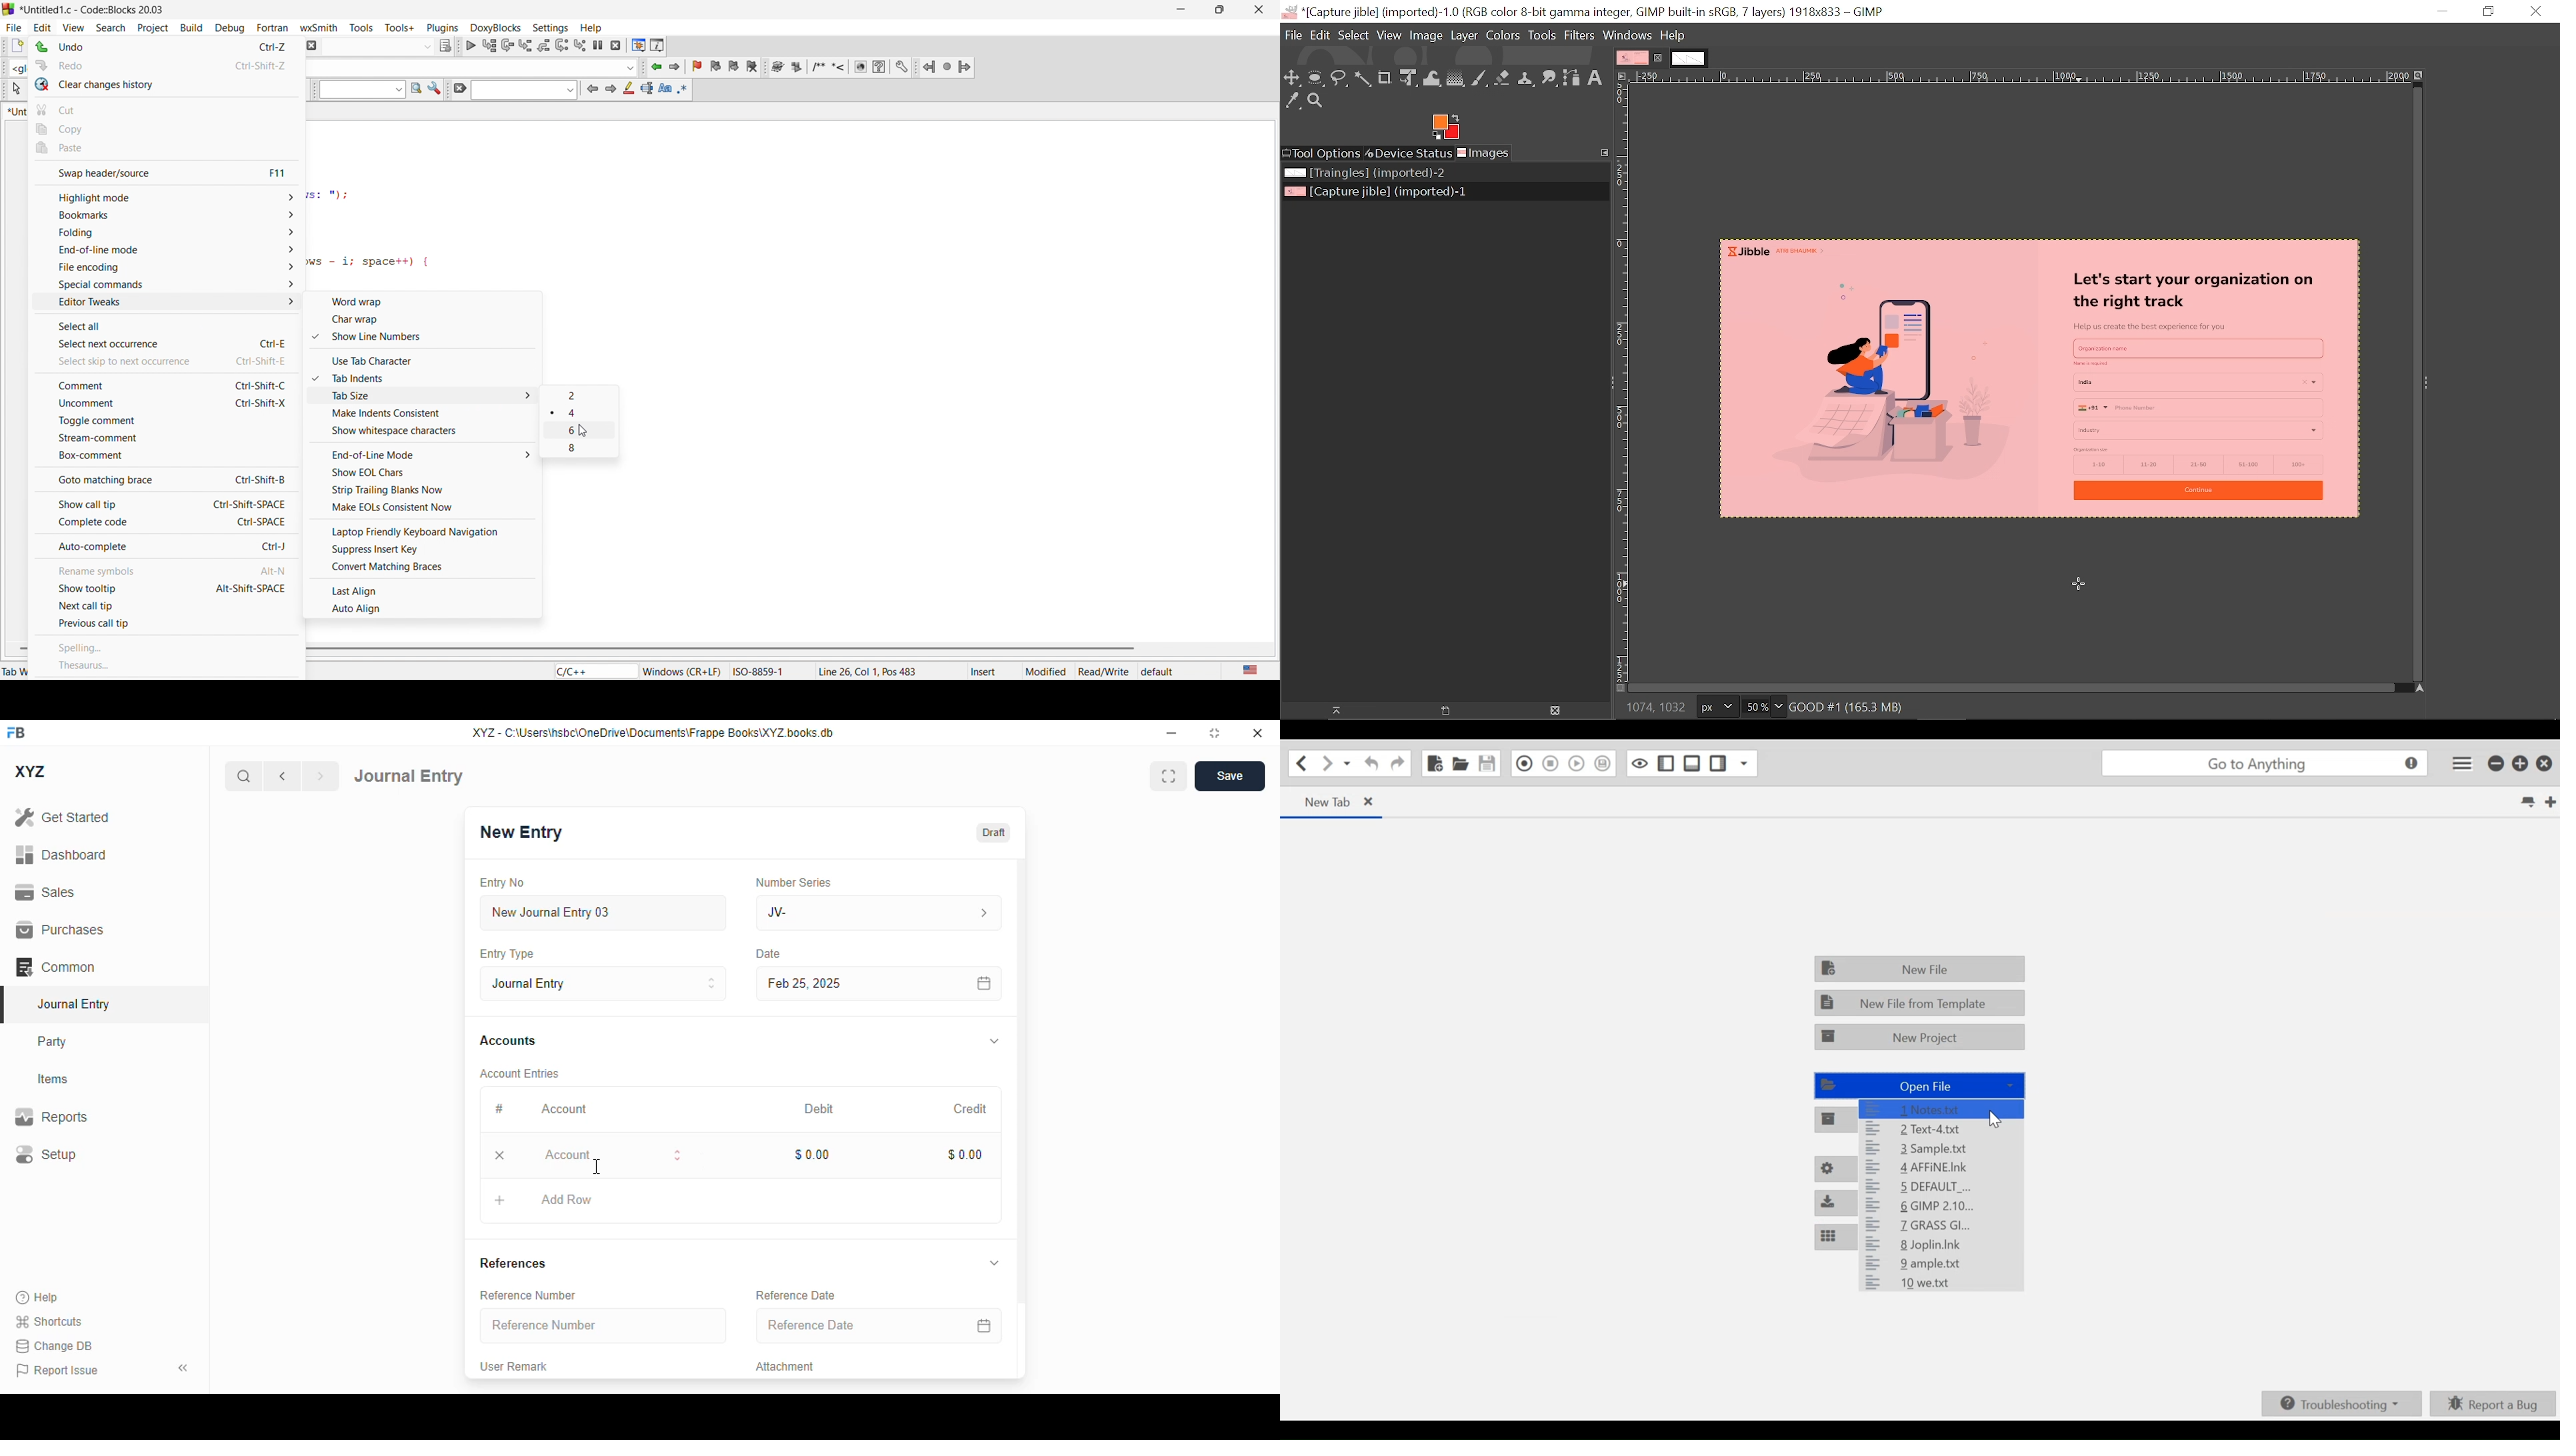 The width and height of the screenshot is (2576, 1456). What do you see at coordinates (972, 1110) in the screenshot?
I see `credit` at bounding box center [972, 1110].